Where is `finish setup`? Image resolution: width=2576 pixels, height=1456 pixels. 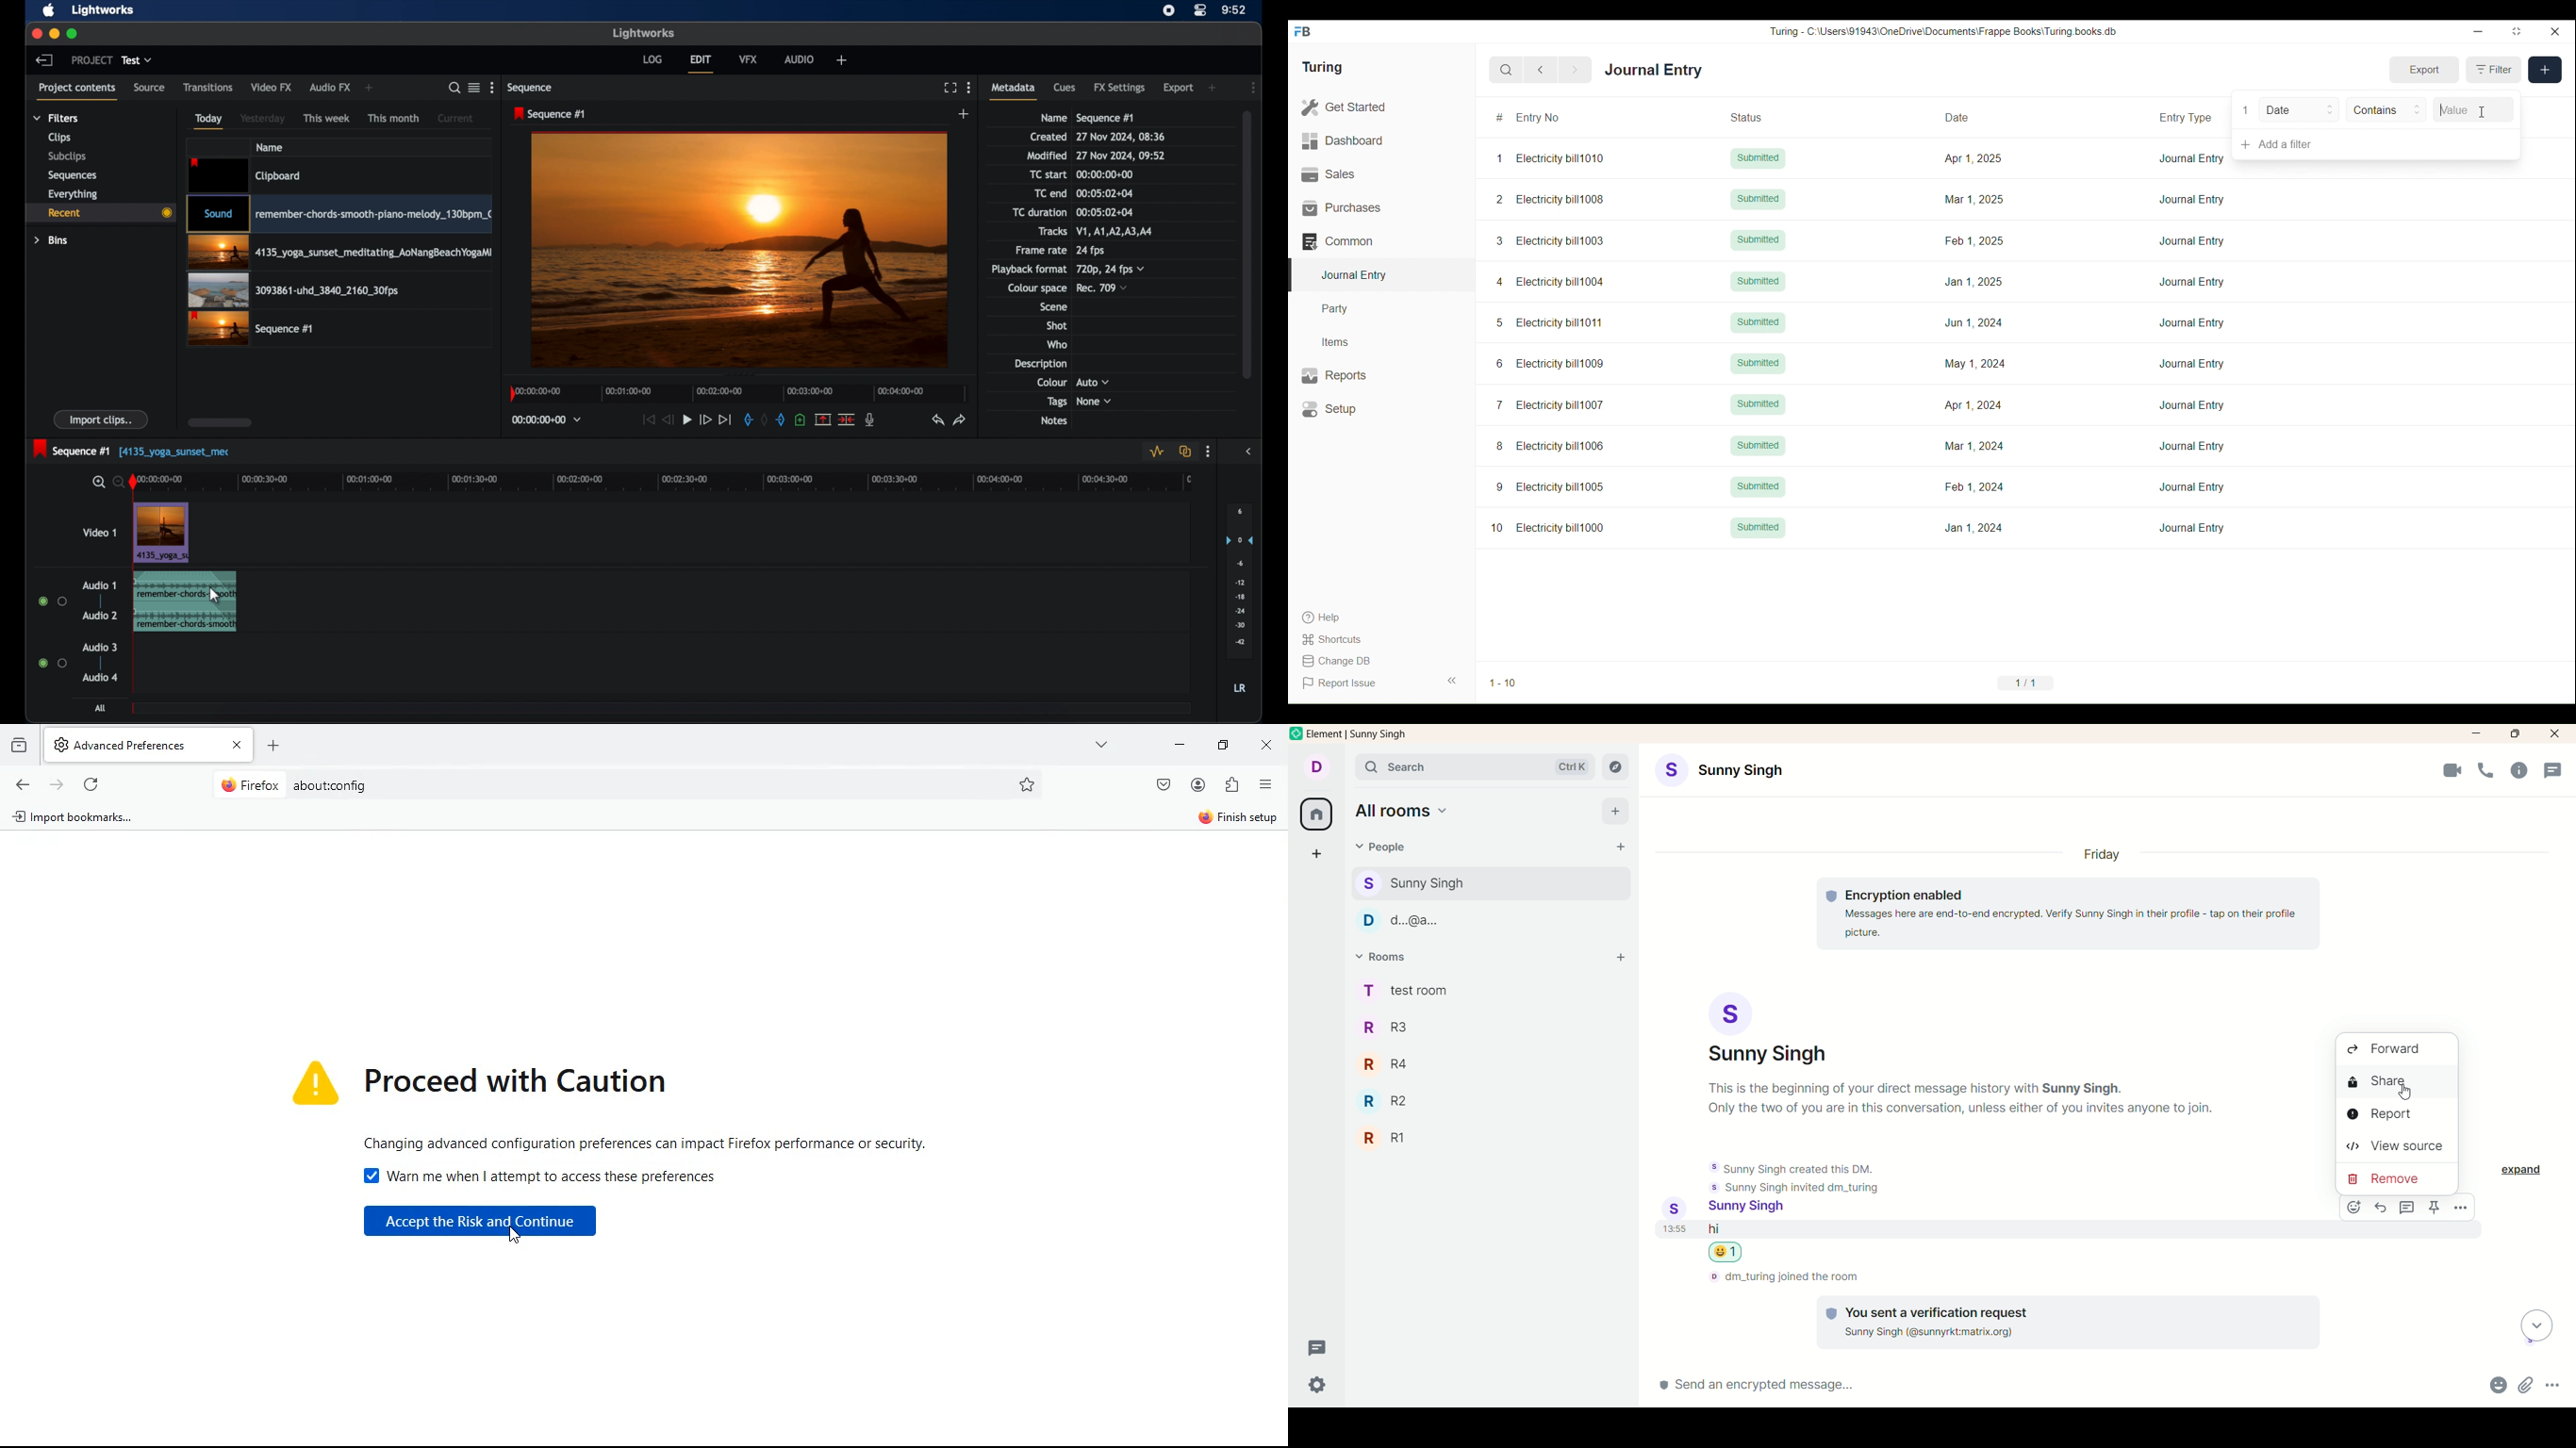 finish setup is located at coordinates (1239, 820).